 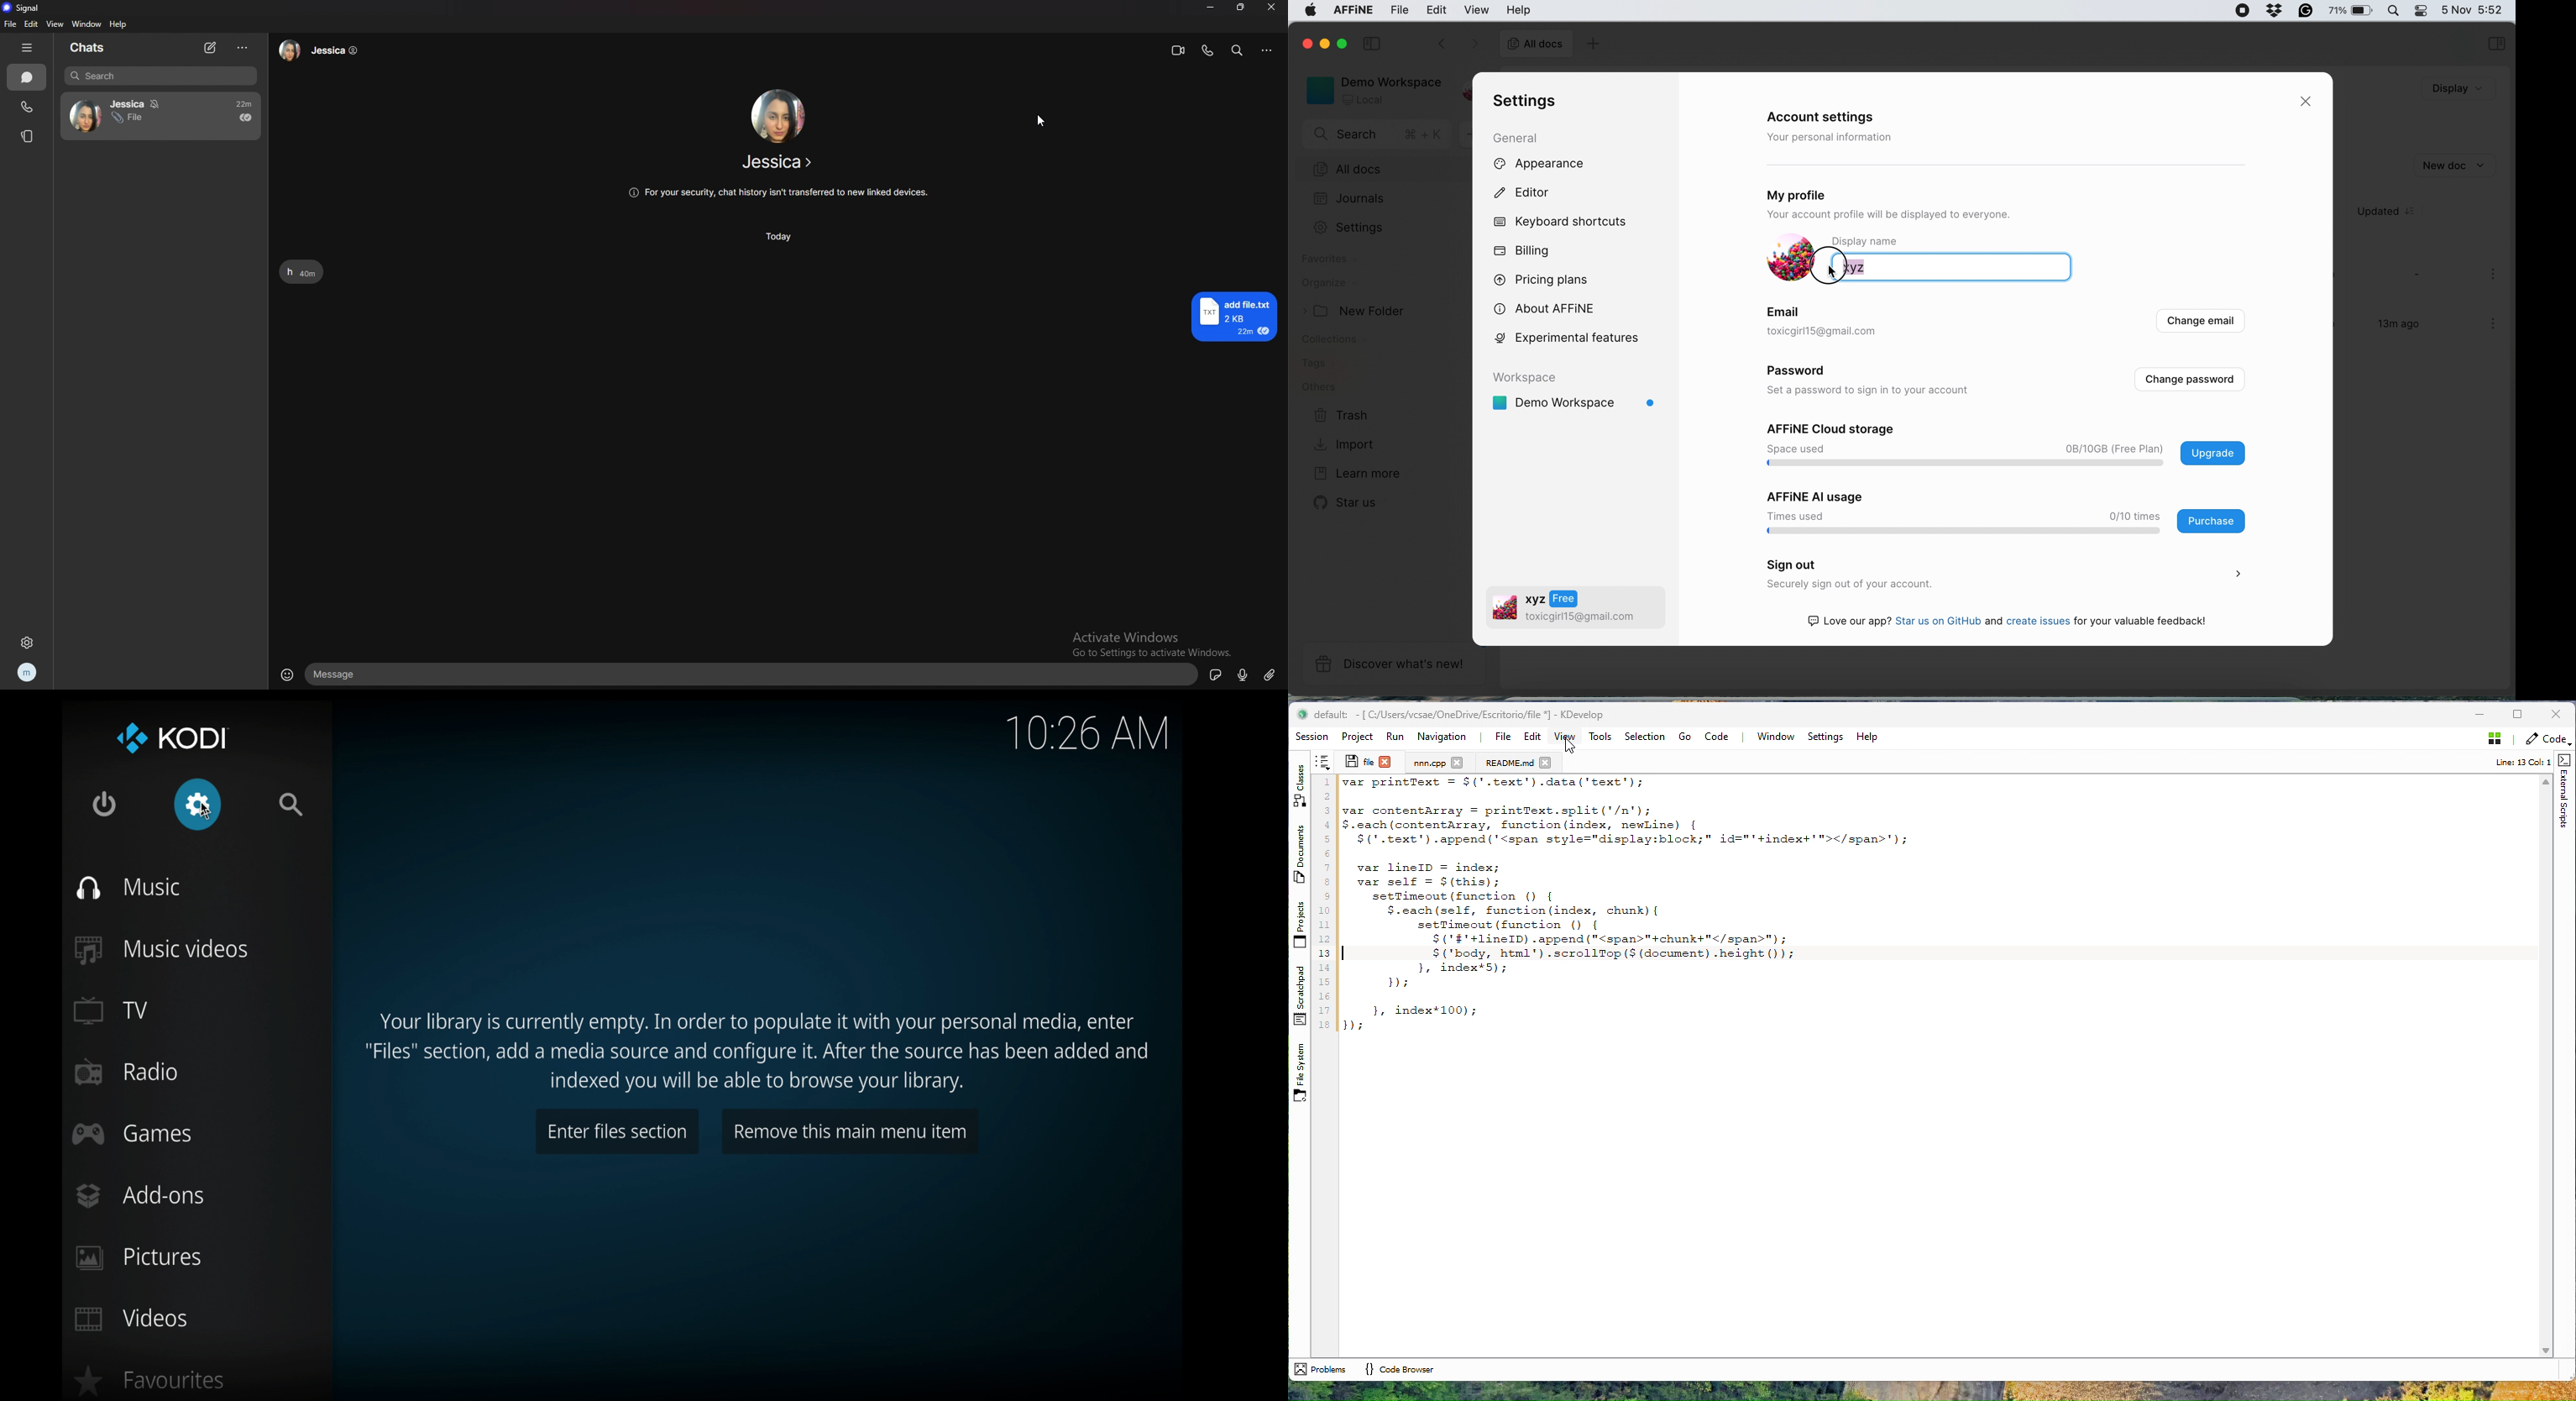 I want to click on display picture, so click(x=1786, y=258).